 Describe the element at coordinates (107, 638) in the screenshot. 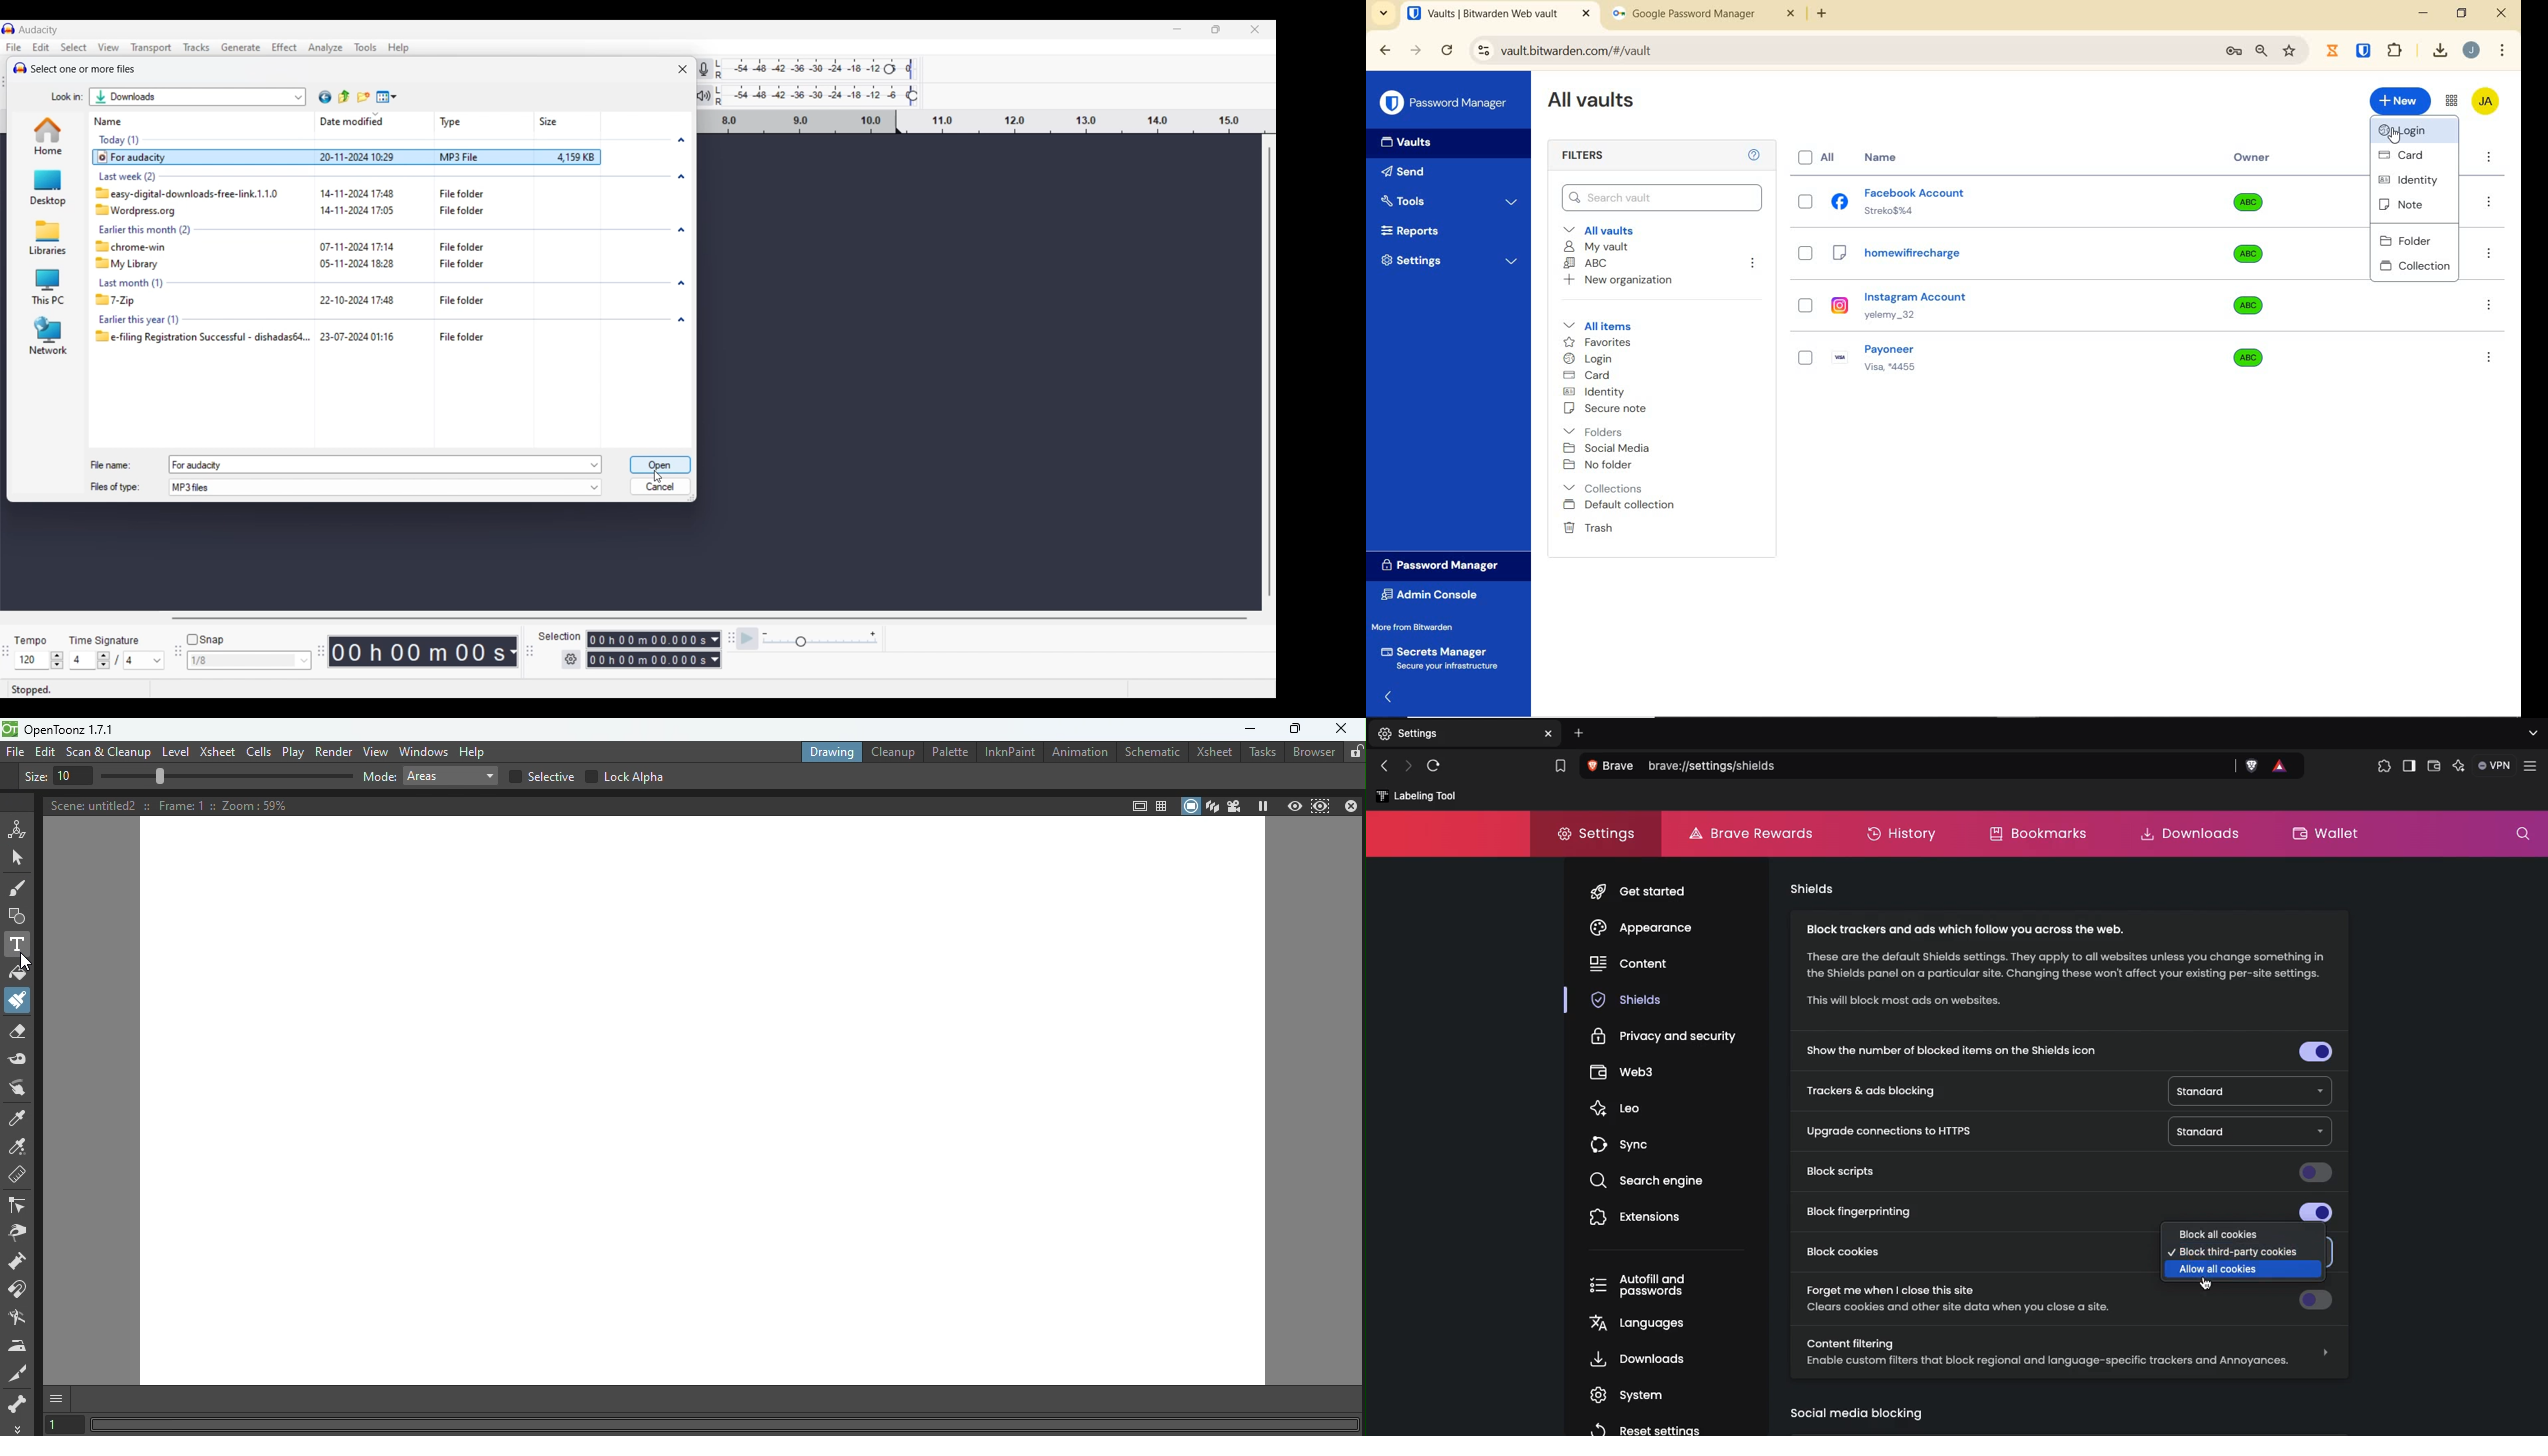

I see `Time Signature` at that location.